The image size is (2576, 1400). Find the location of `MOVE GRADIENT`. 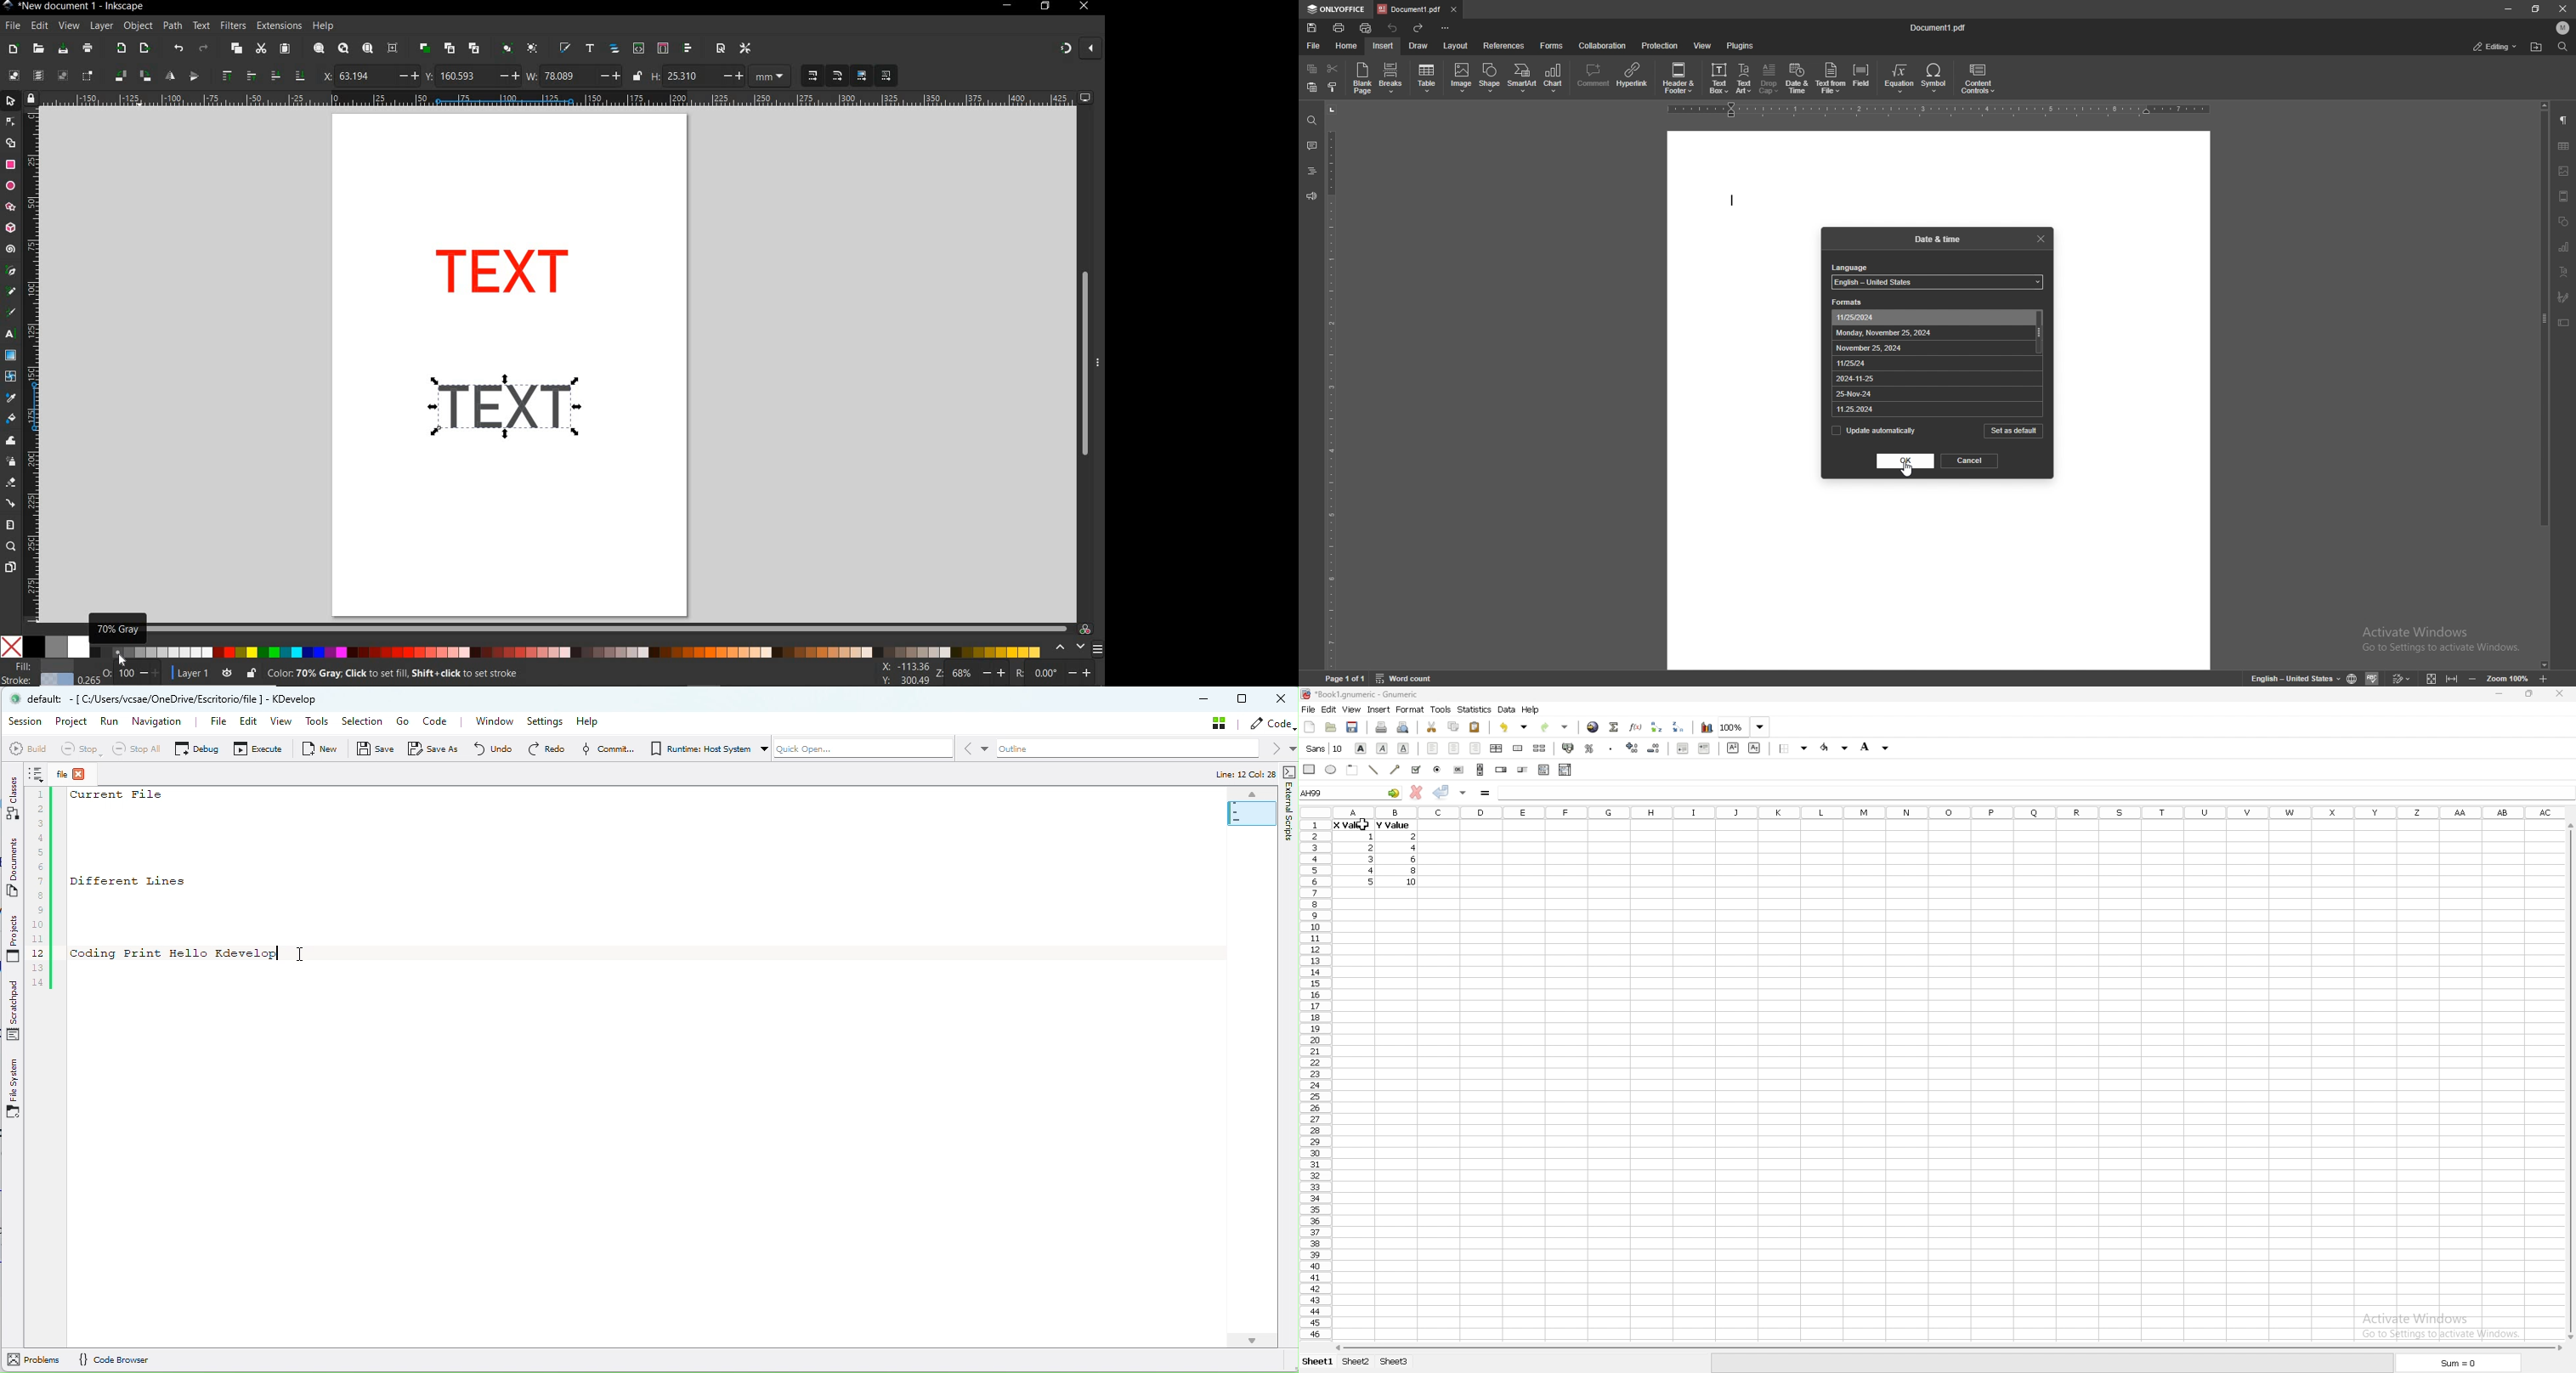

MOVE GRADIENT is located at coordinates (862, 76).